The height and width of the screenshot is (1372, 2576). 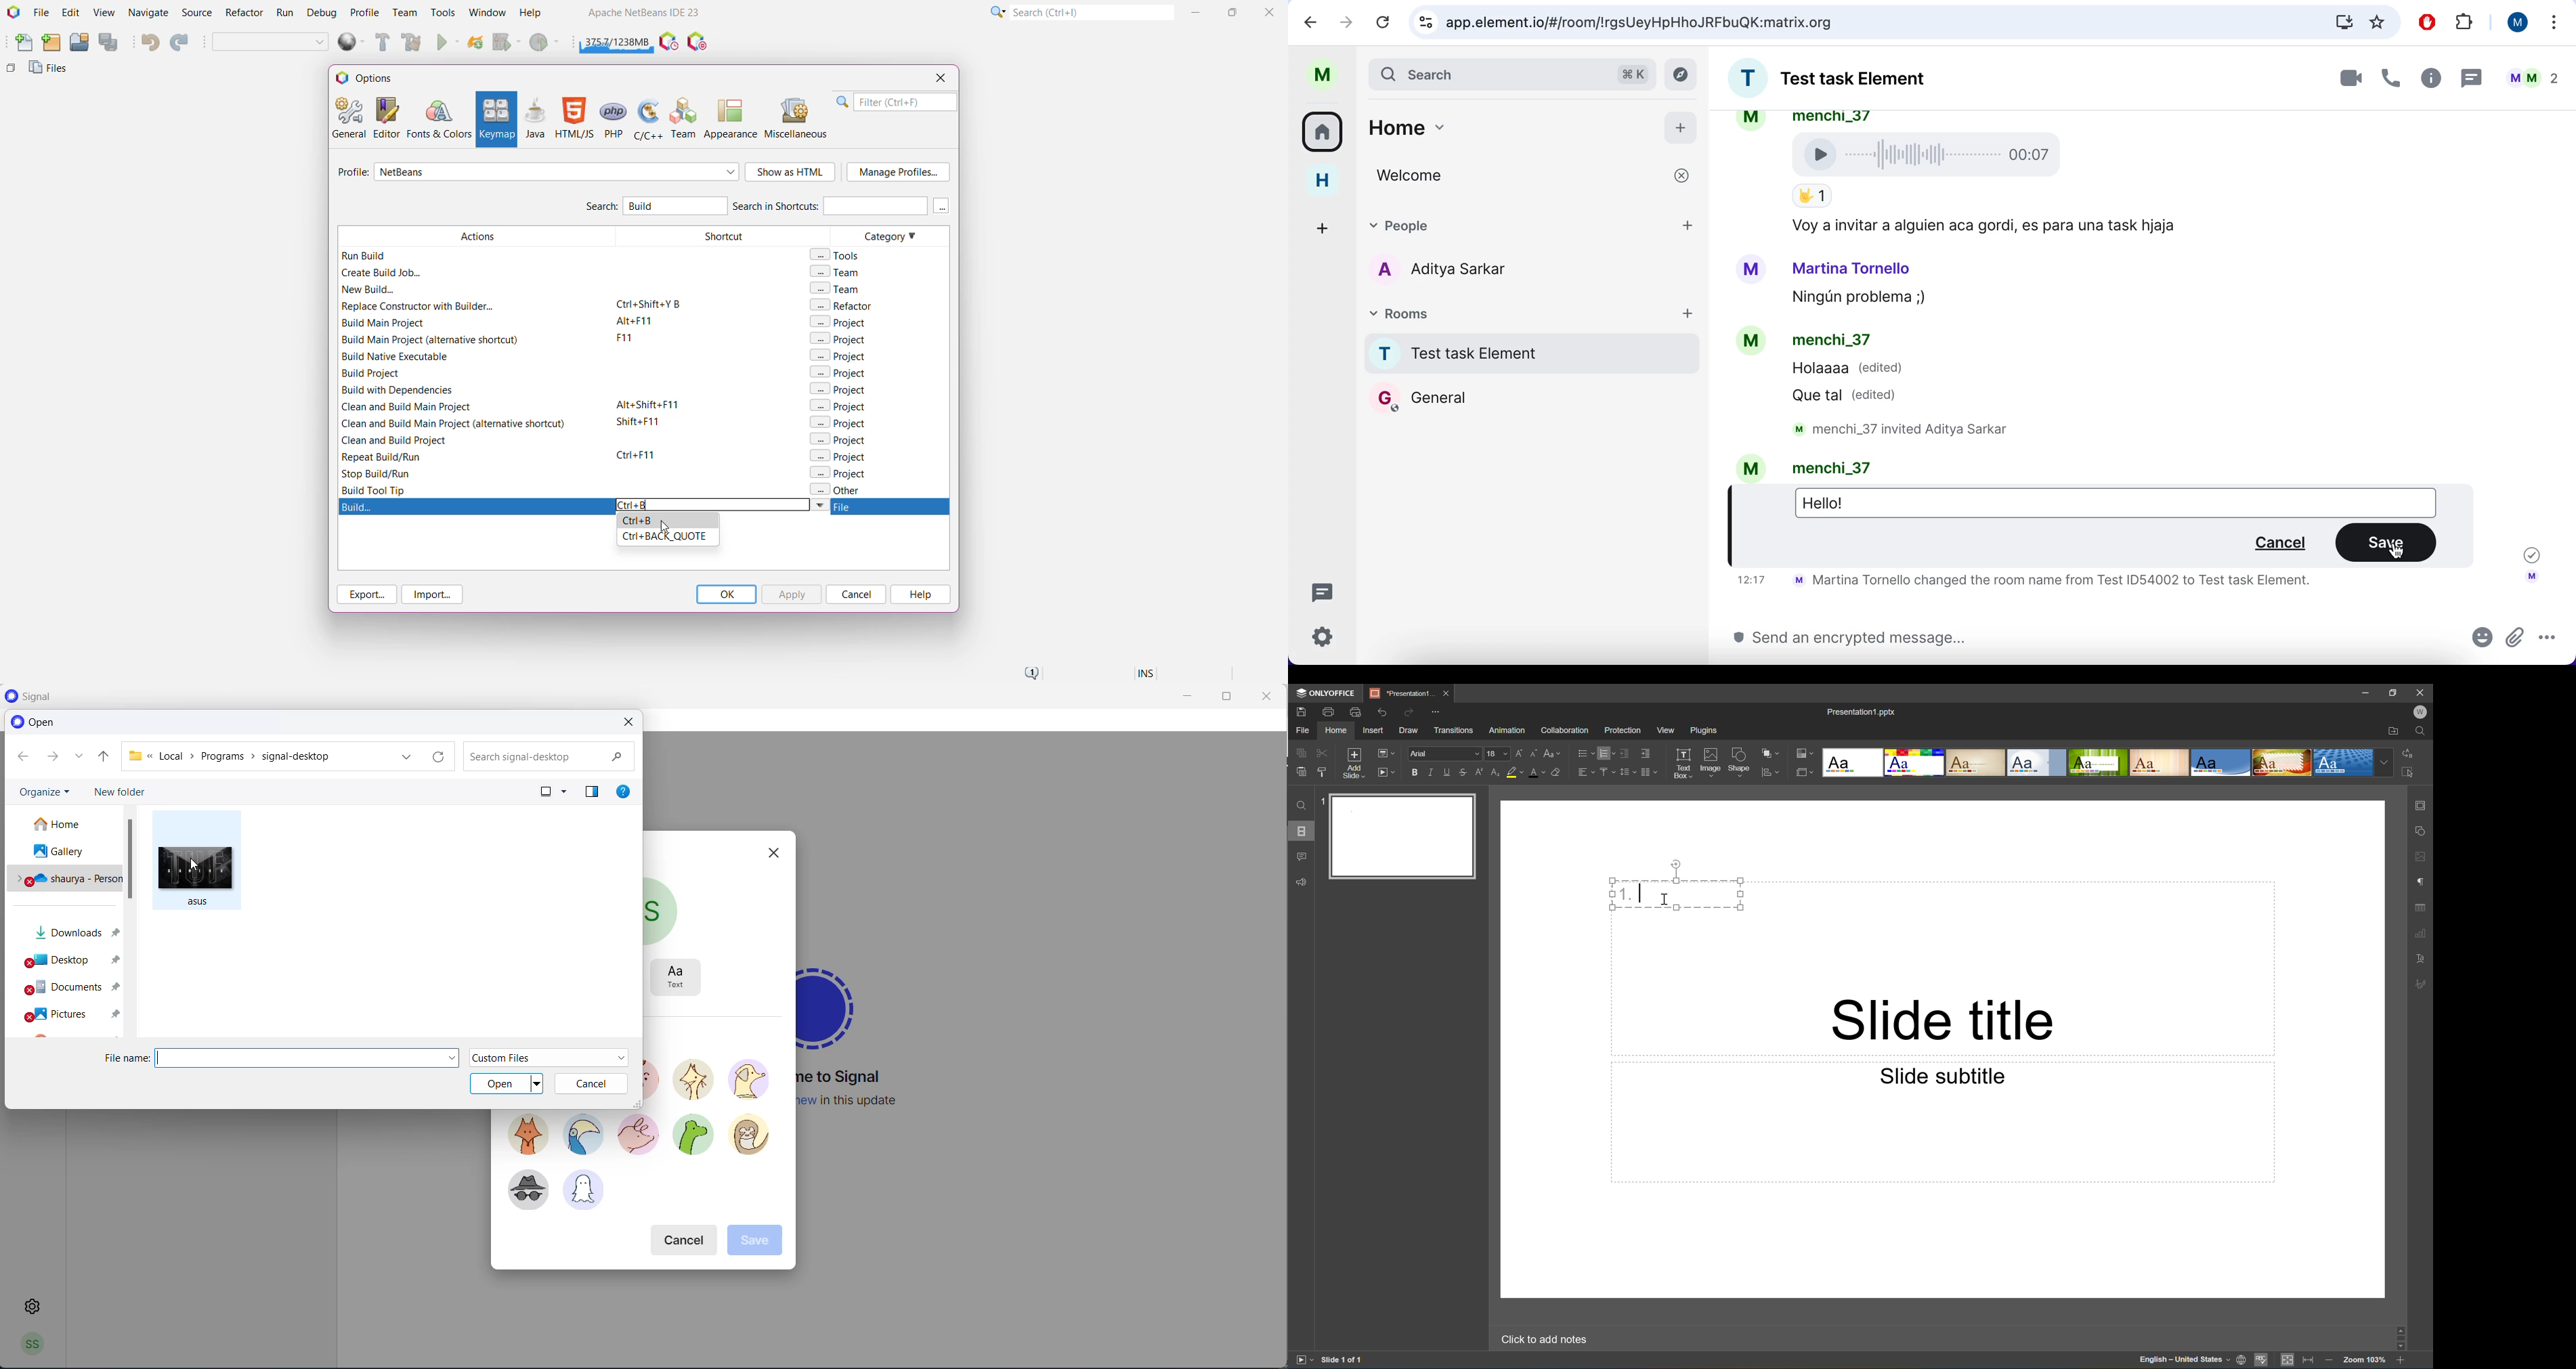 I want to click on get help, so click(x=624, y=791).